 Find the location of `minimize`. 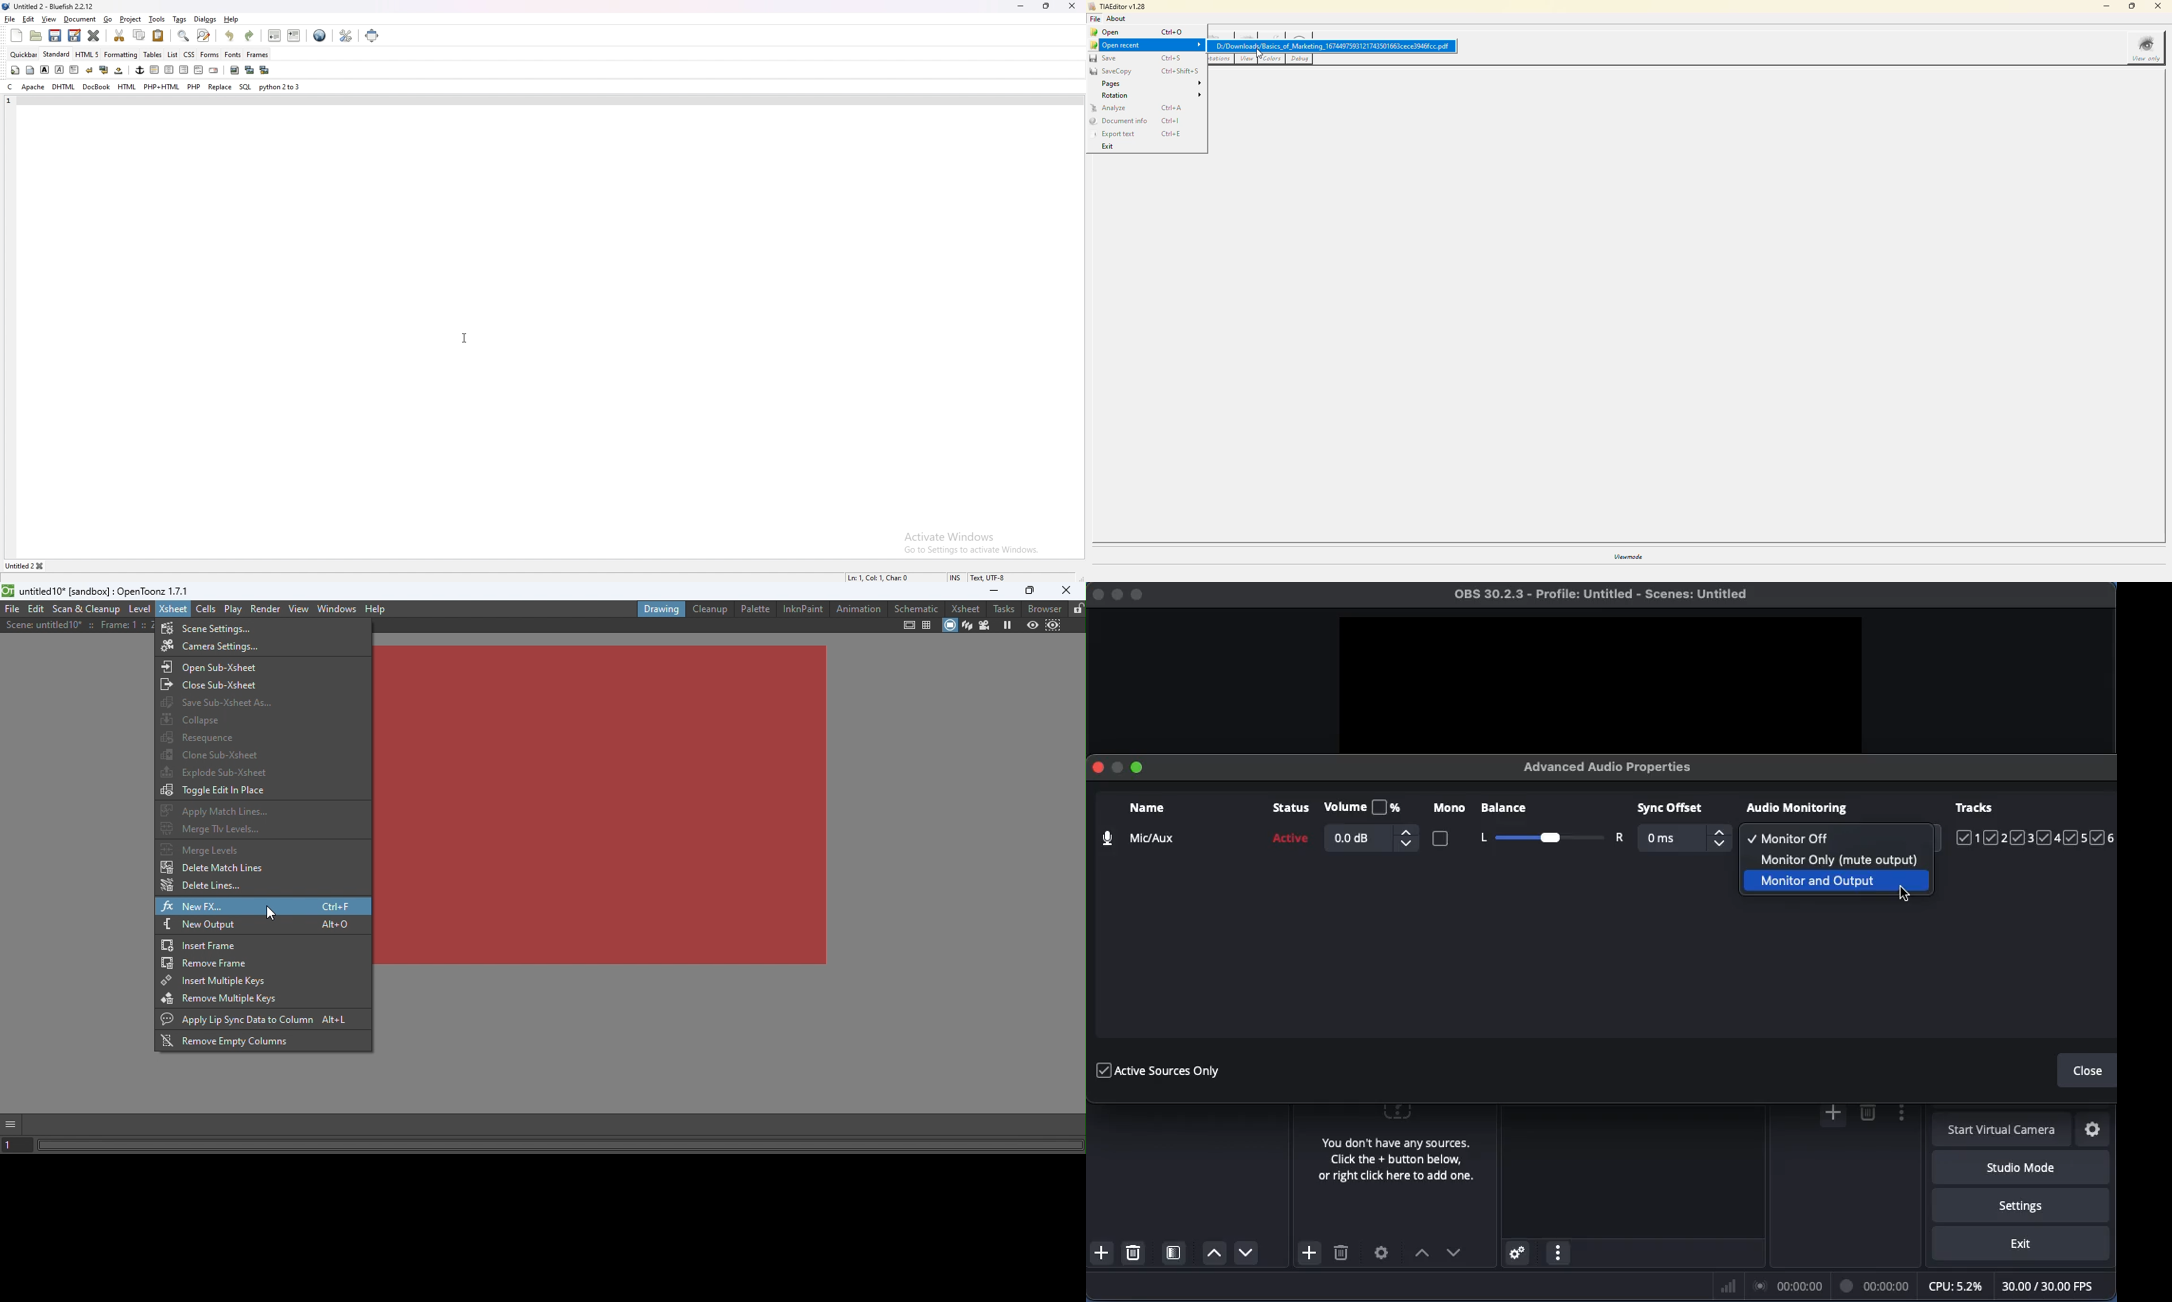

minimize is located at coordinates (1114, 597).